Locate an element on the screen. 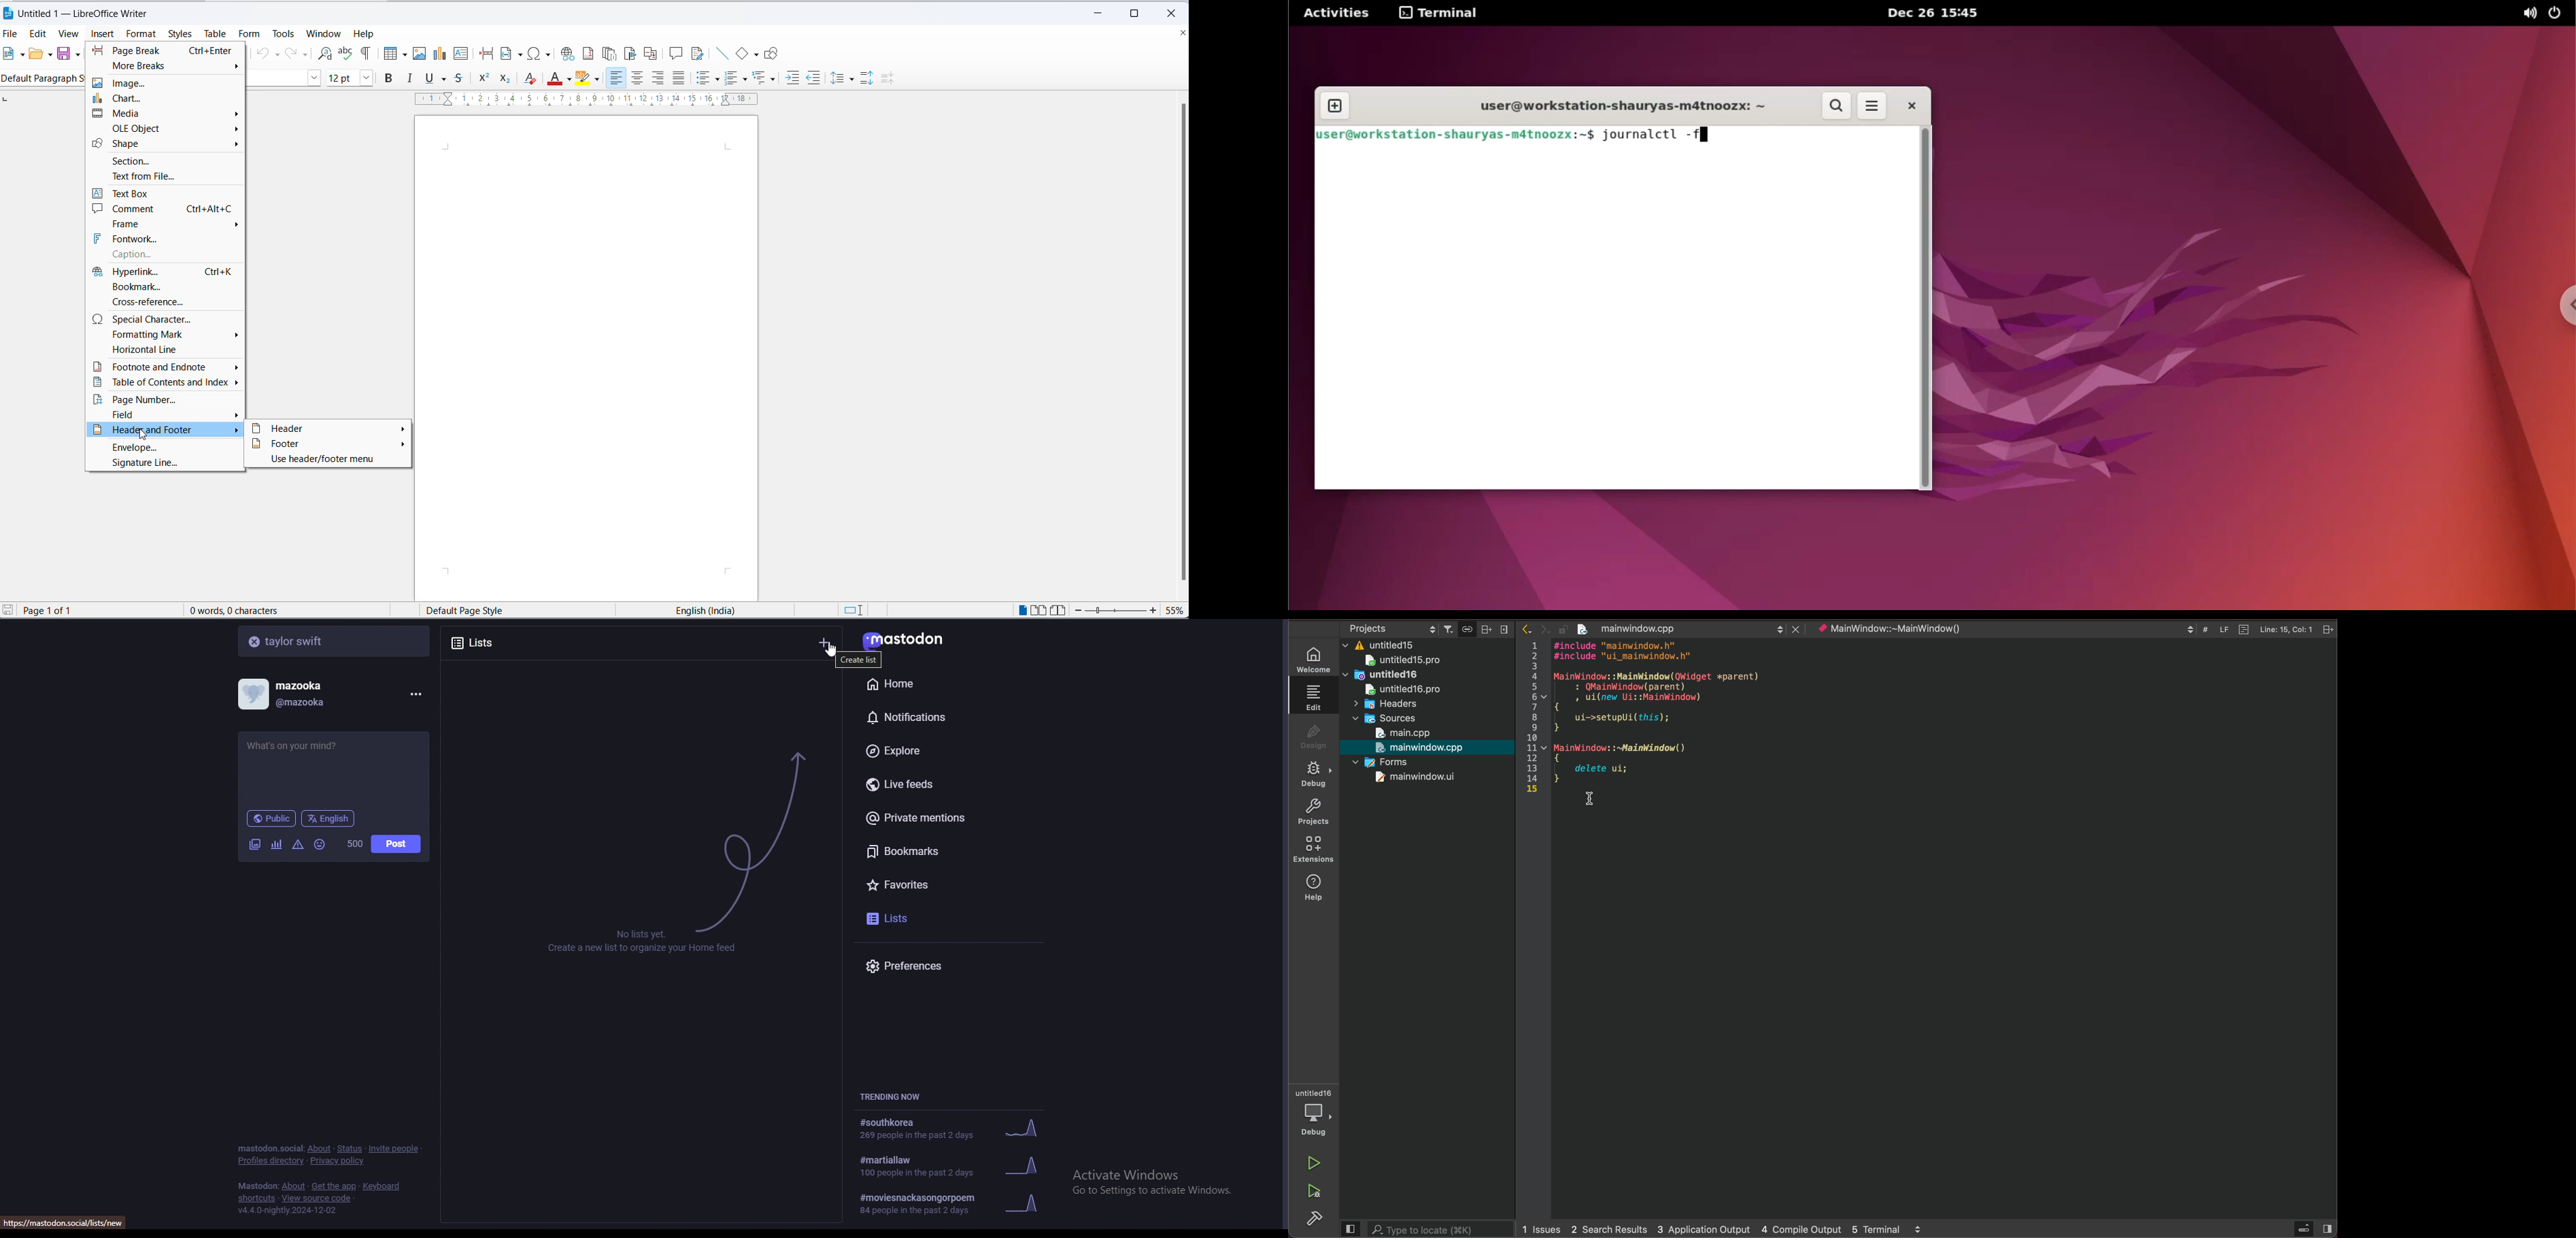  book view is located at coordinates (1059, 611).